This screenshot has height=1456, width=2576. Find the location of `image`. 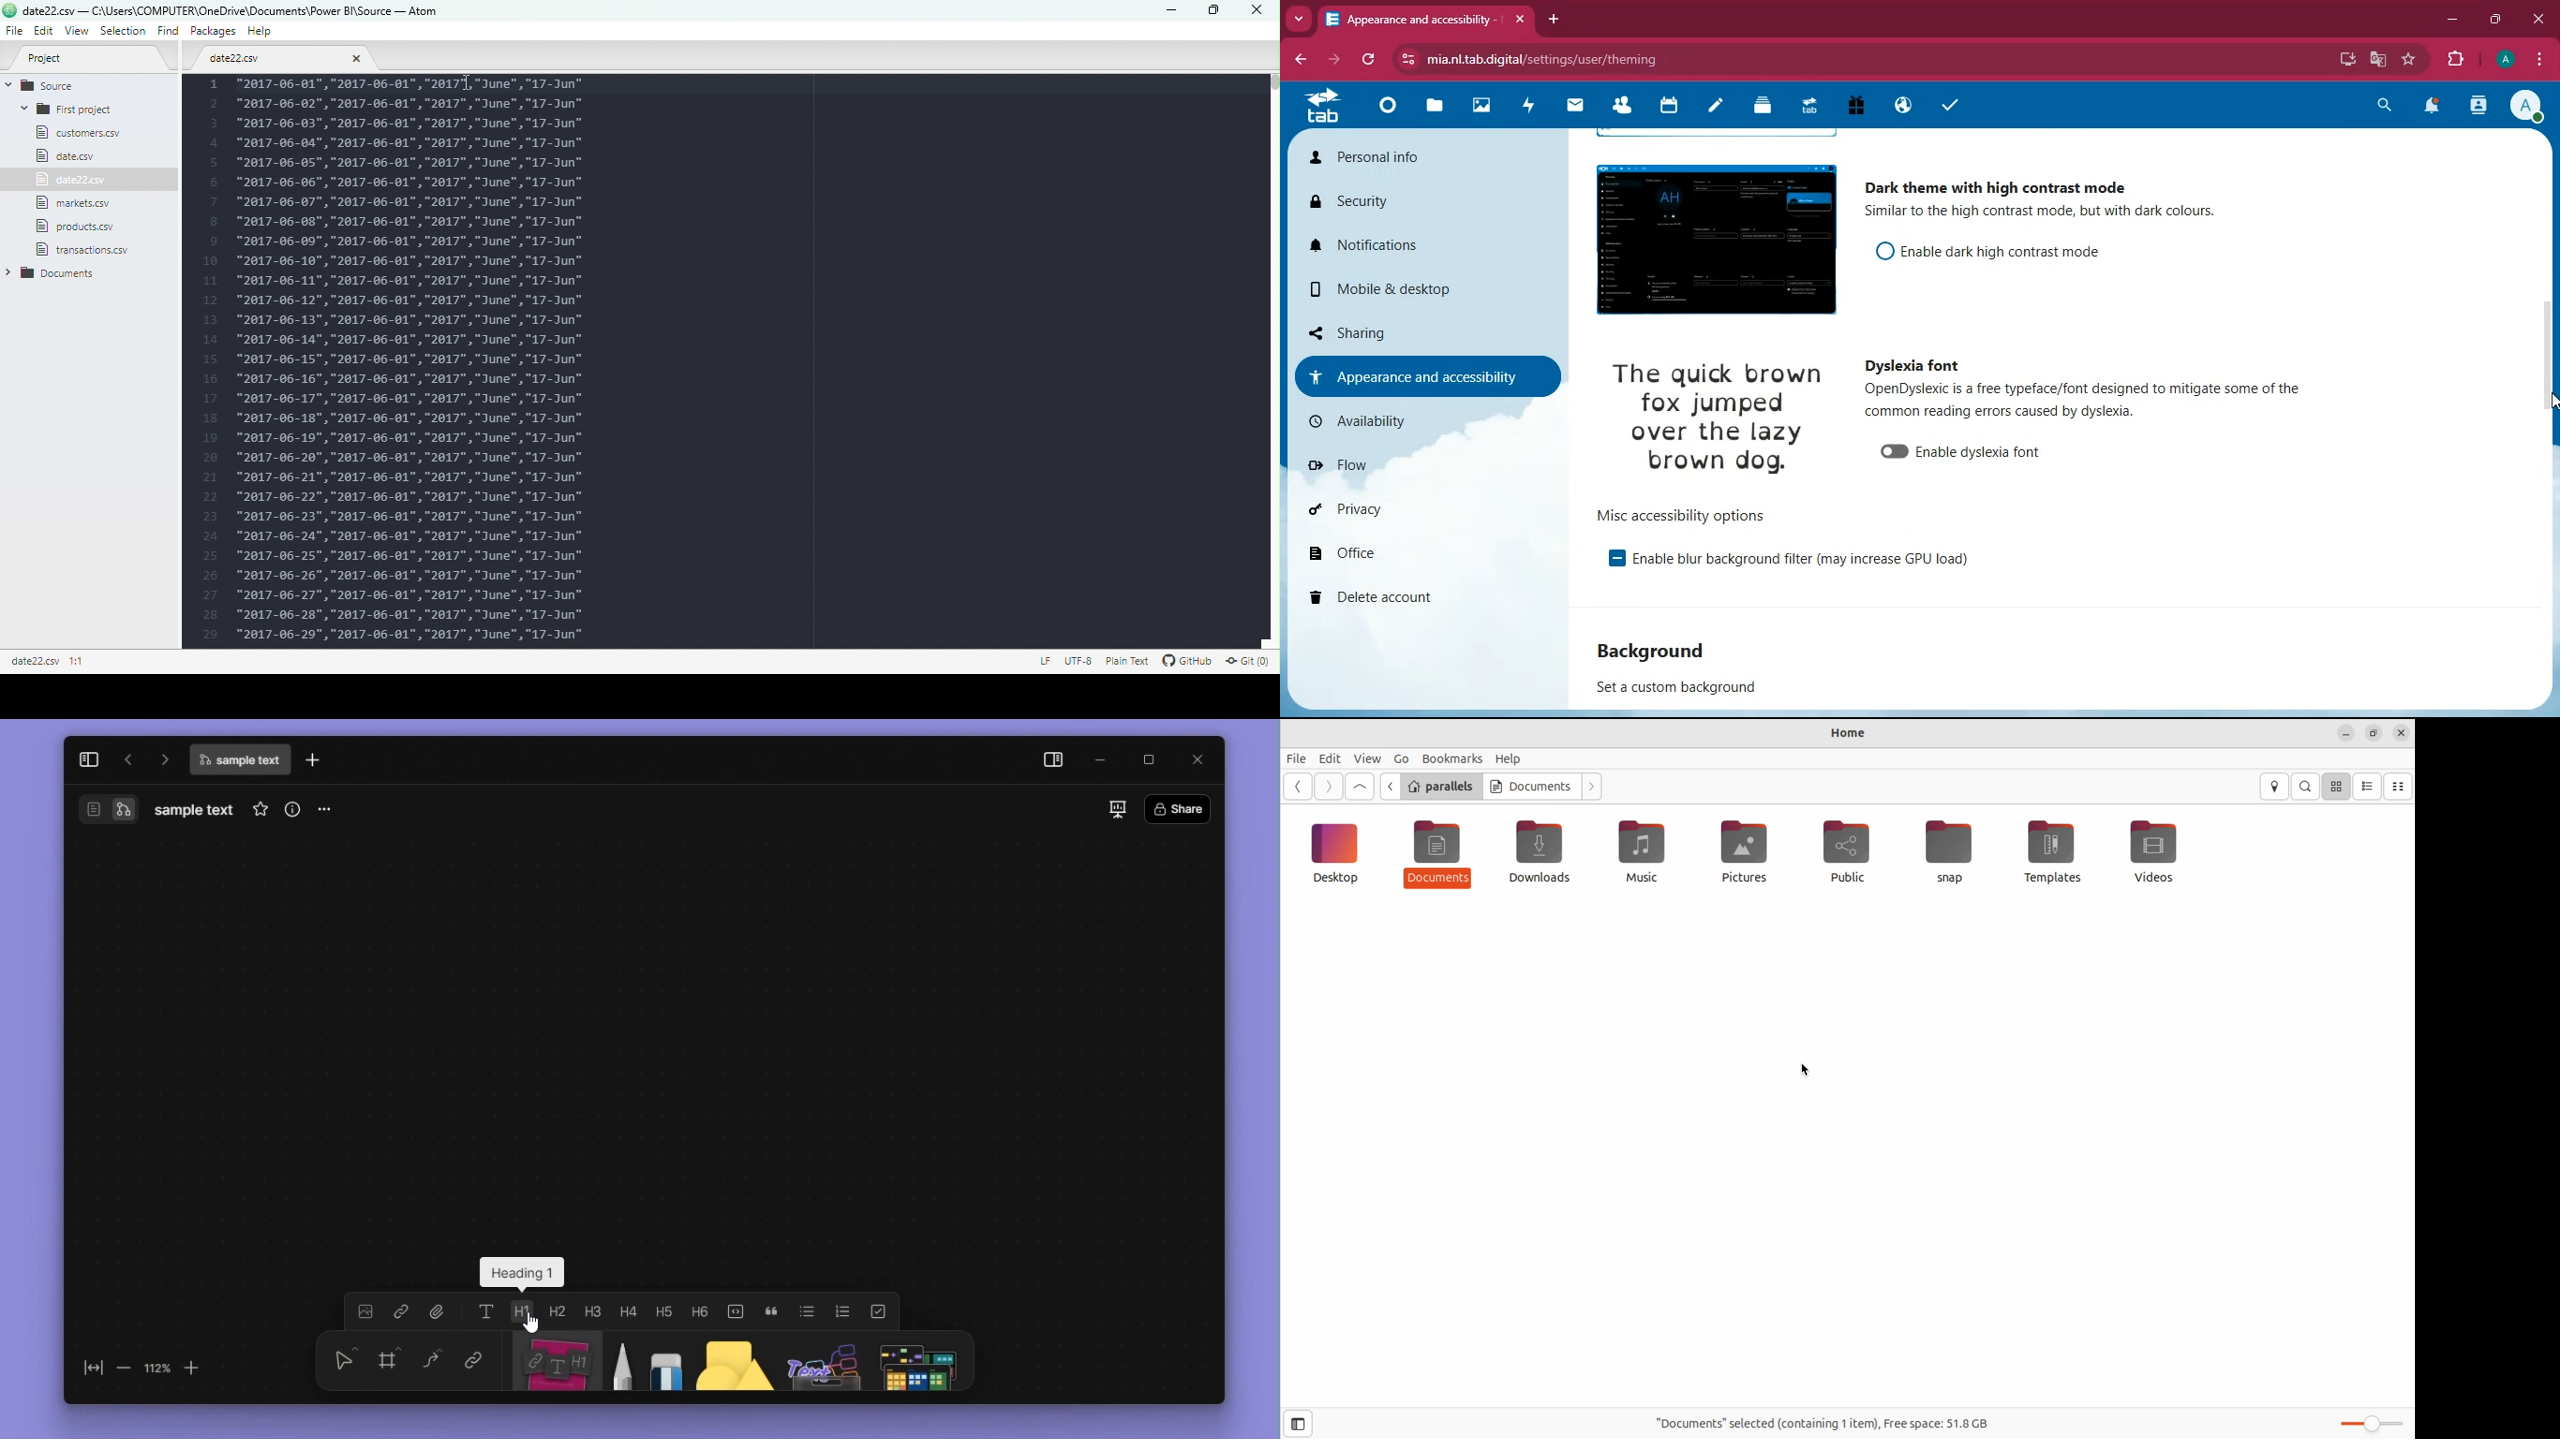

image is located at coordinates (1712, 421).